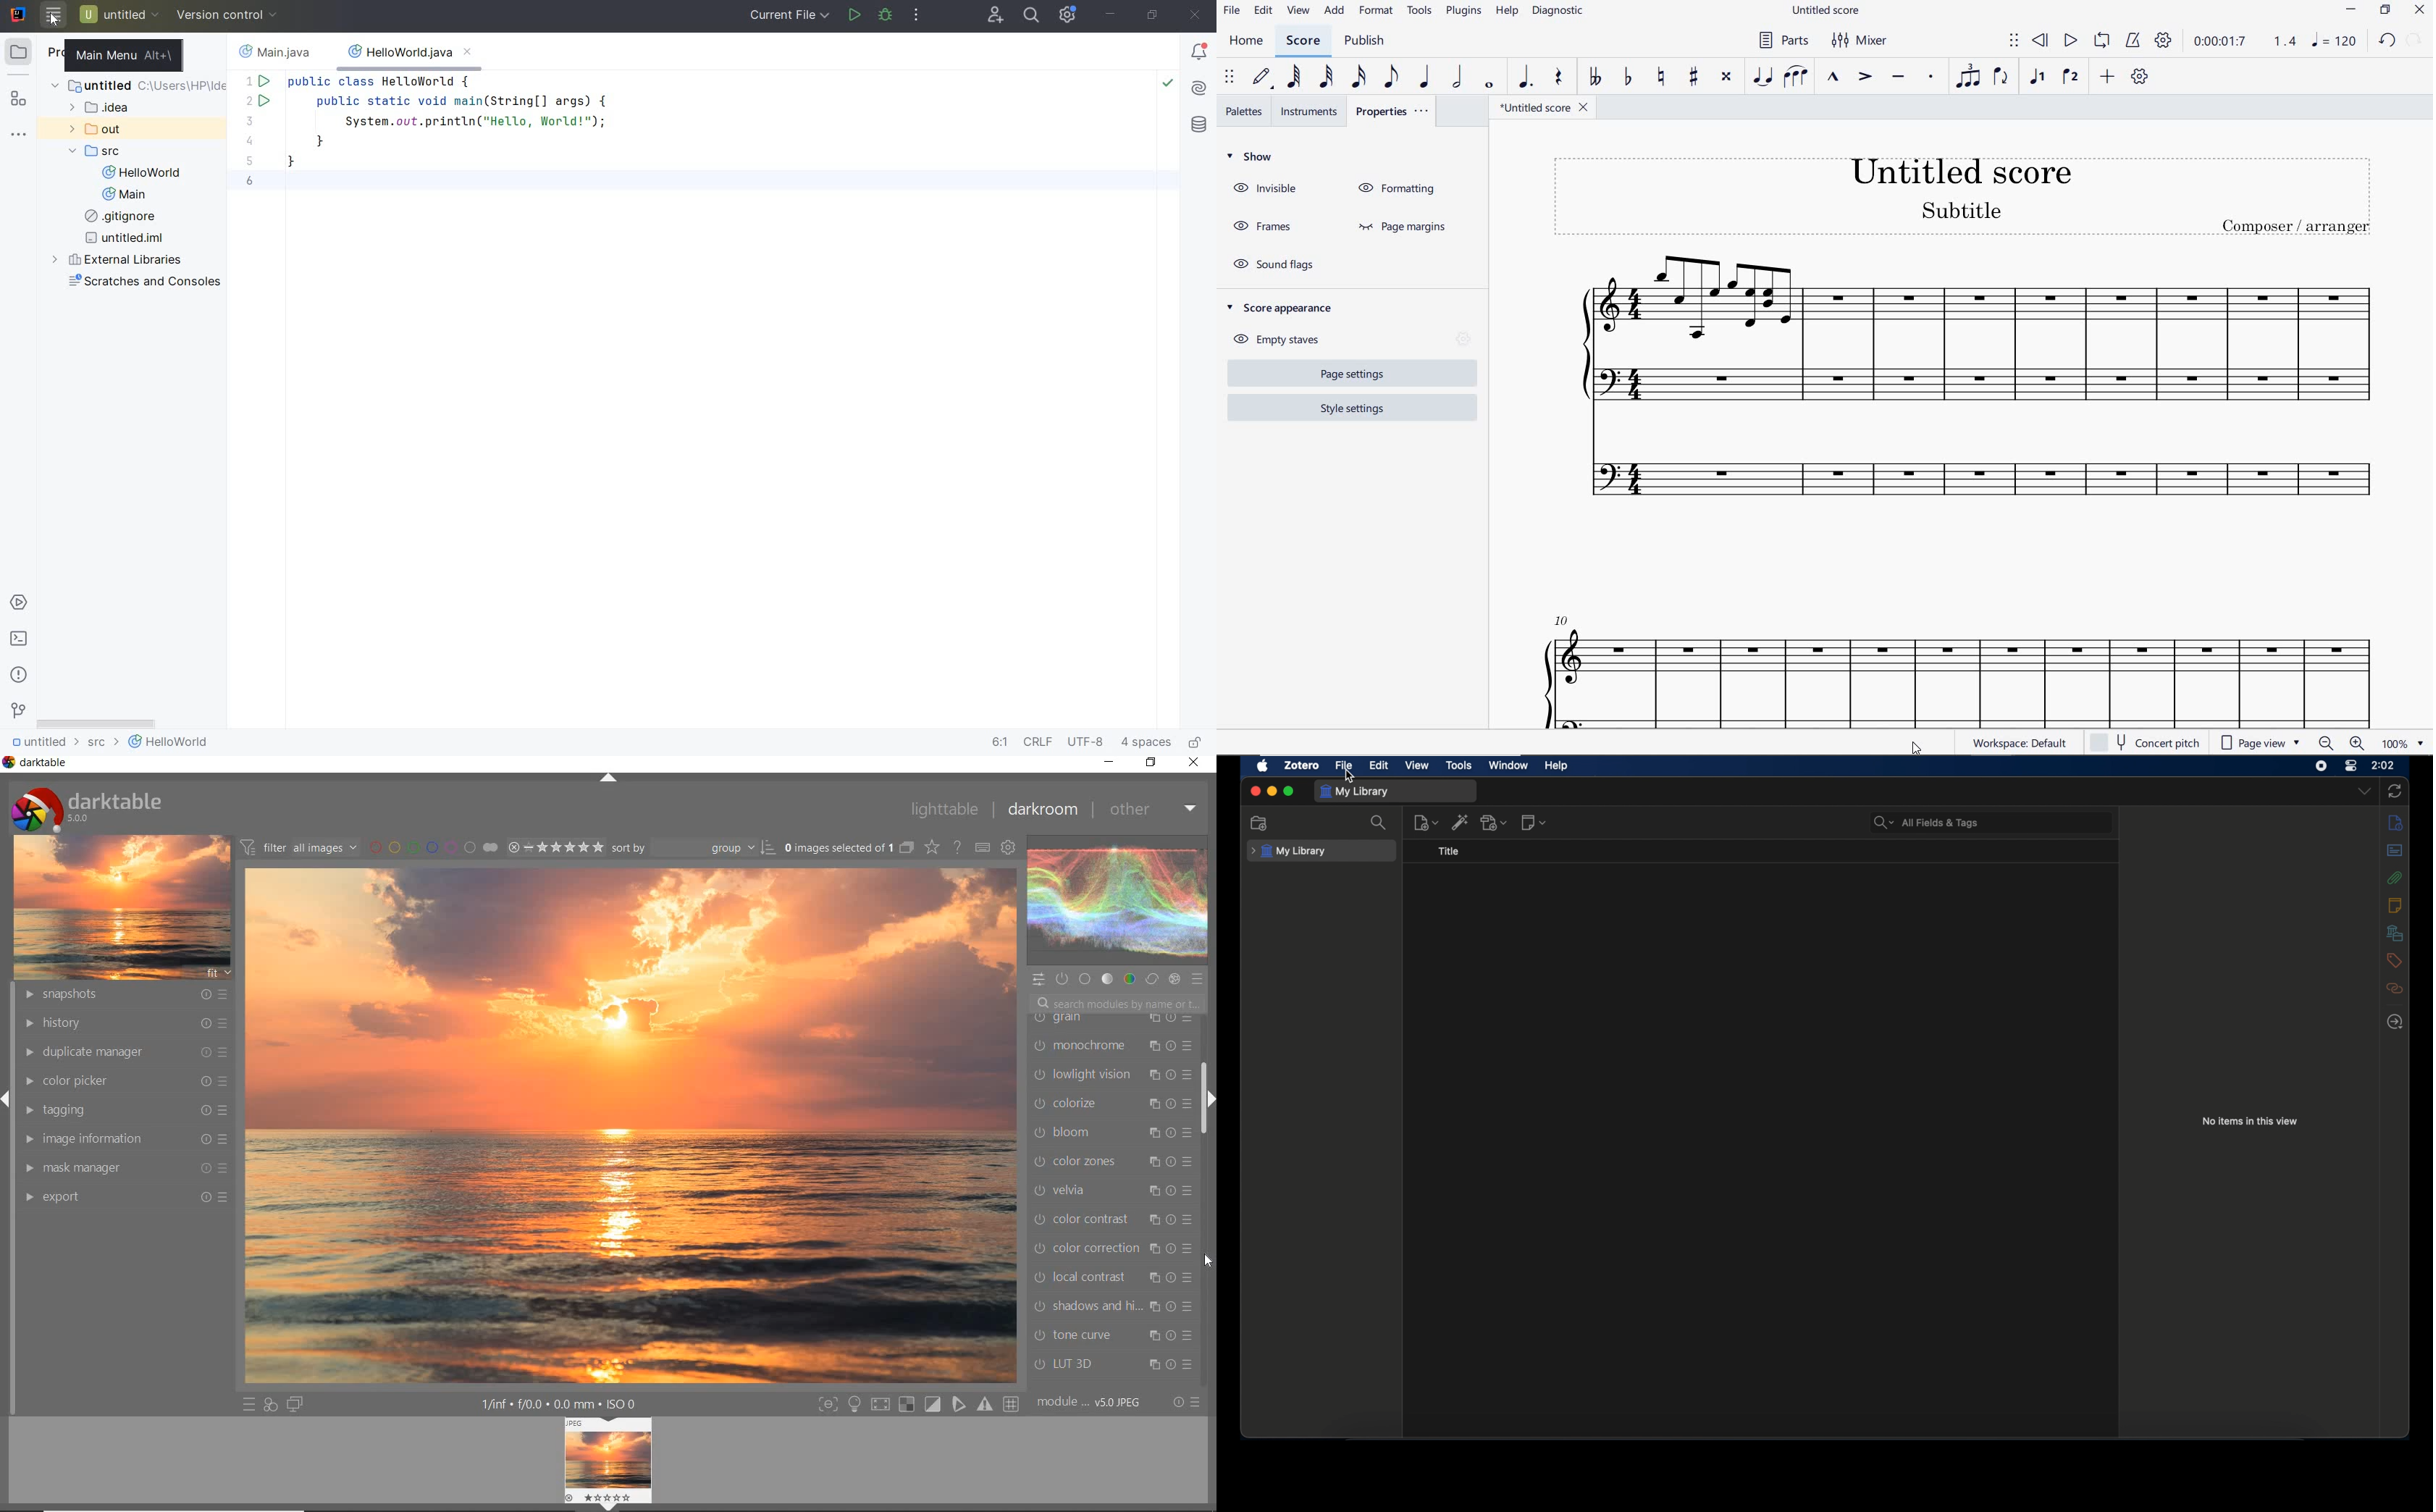 Image resolution: width=2436 pixels, height=1512 pixels. Describe the element at coordinates (42, 744) in the screenshot. I see `untitled` at that location.